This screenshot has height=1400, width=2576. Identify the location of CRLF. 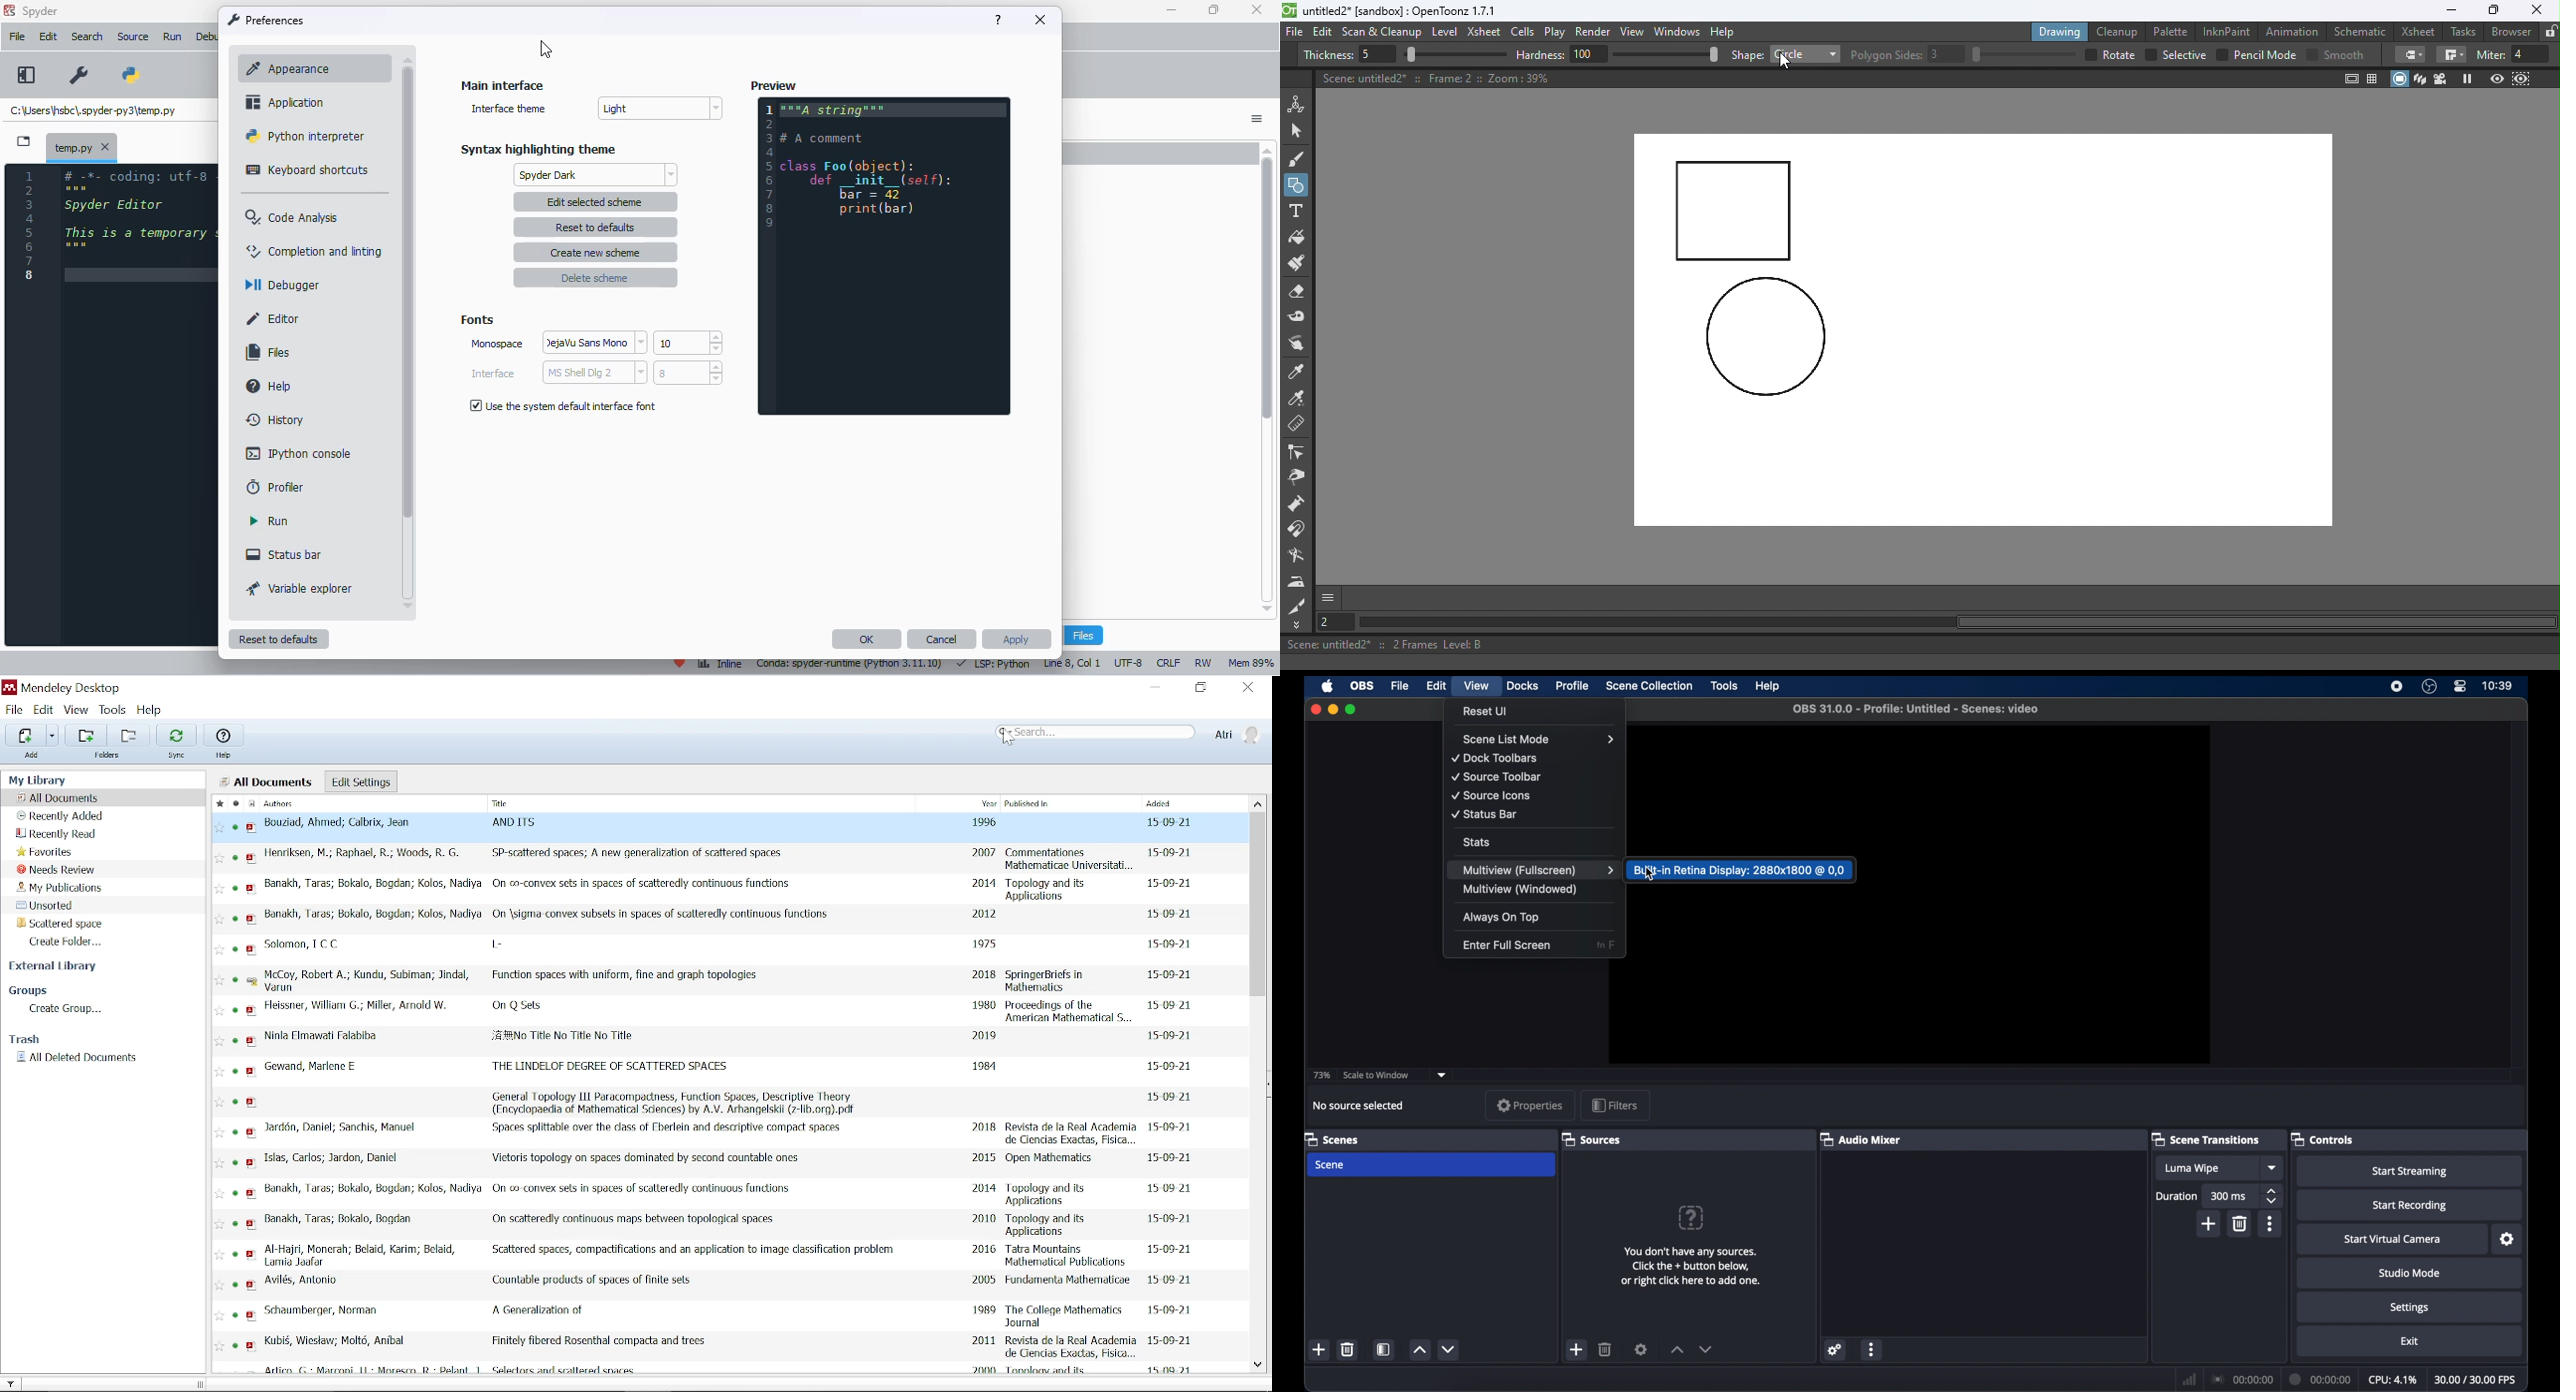
(1169, 663).